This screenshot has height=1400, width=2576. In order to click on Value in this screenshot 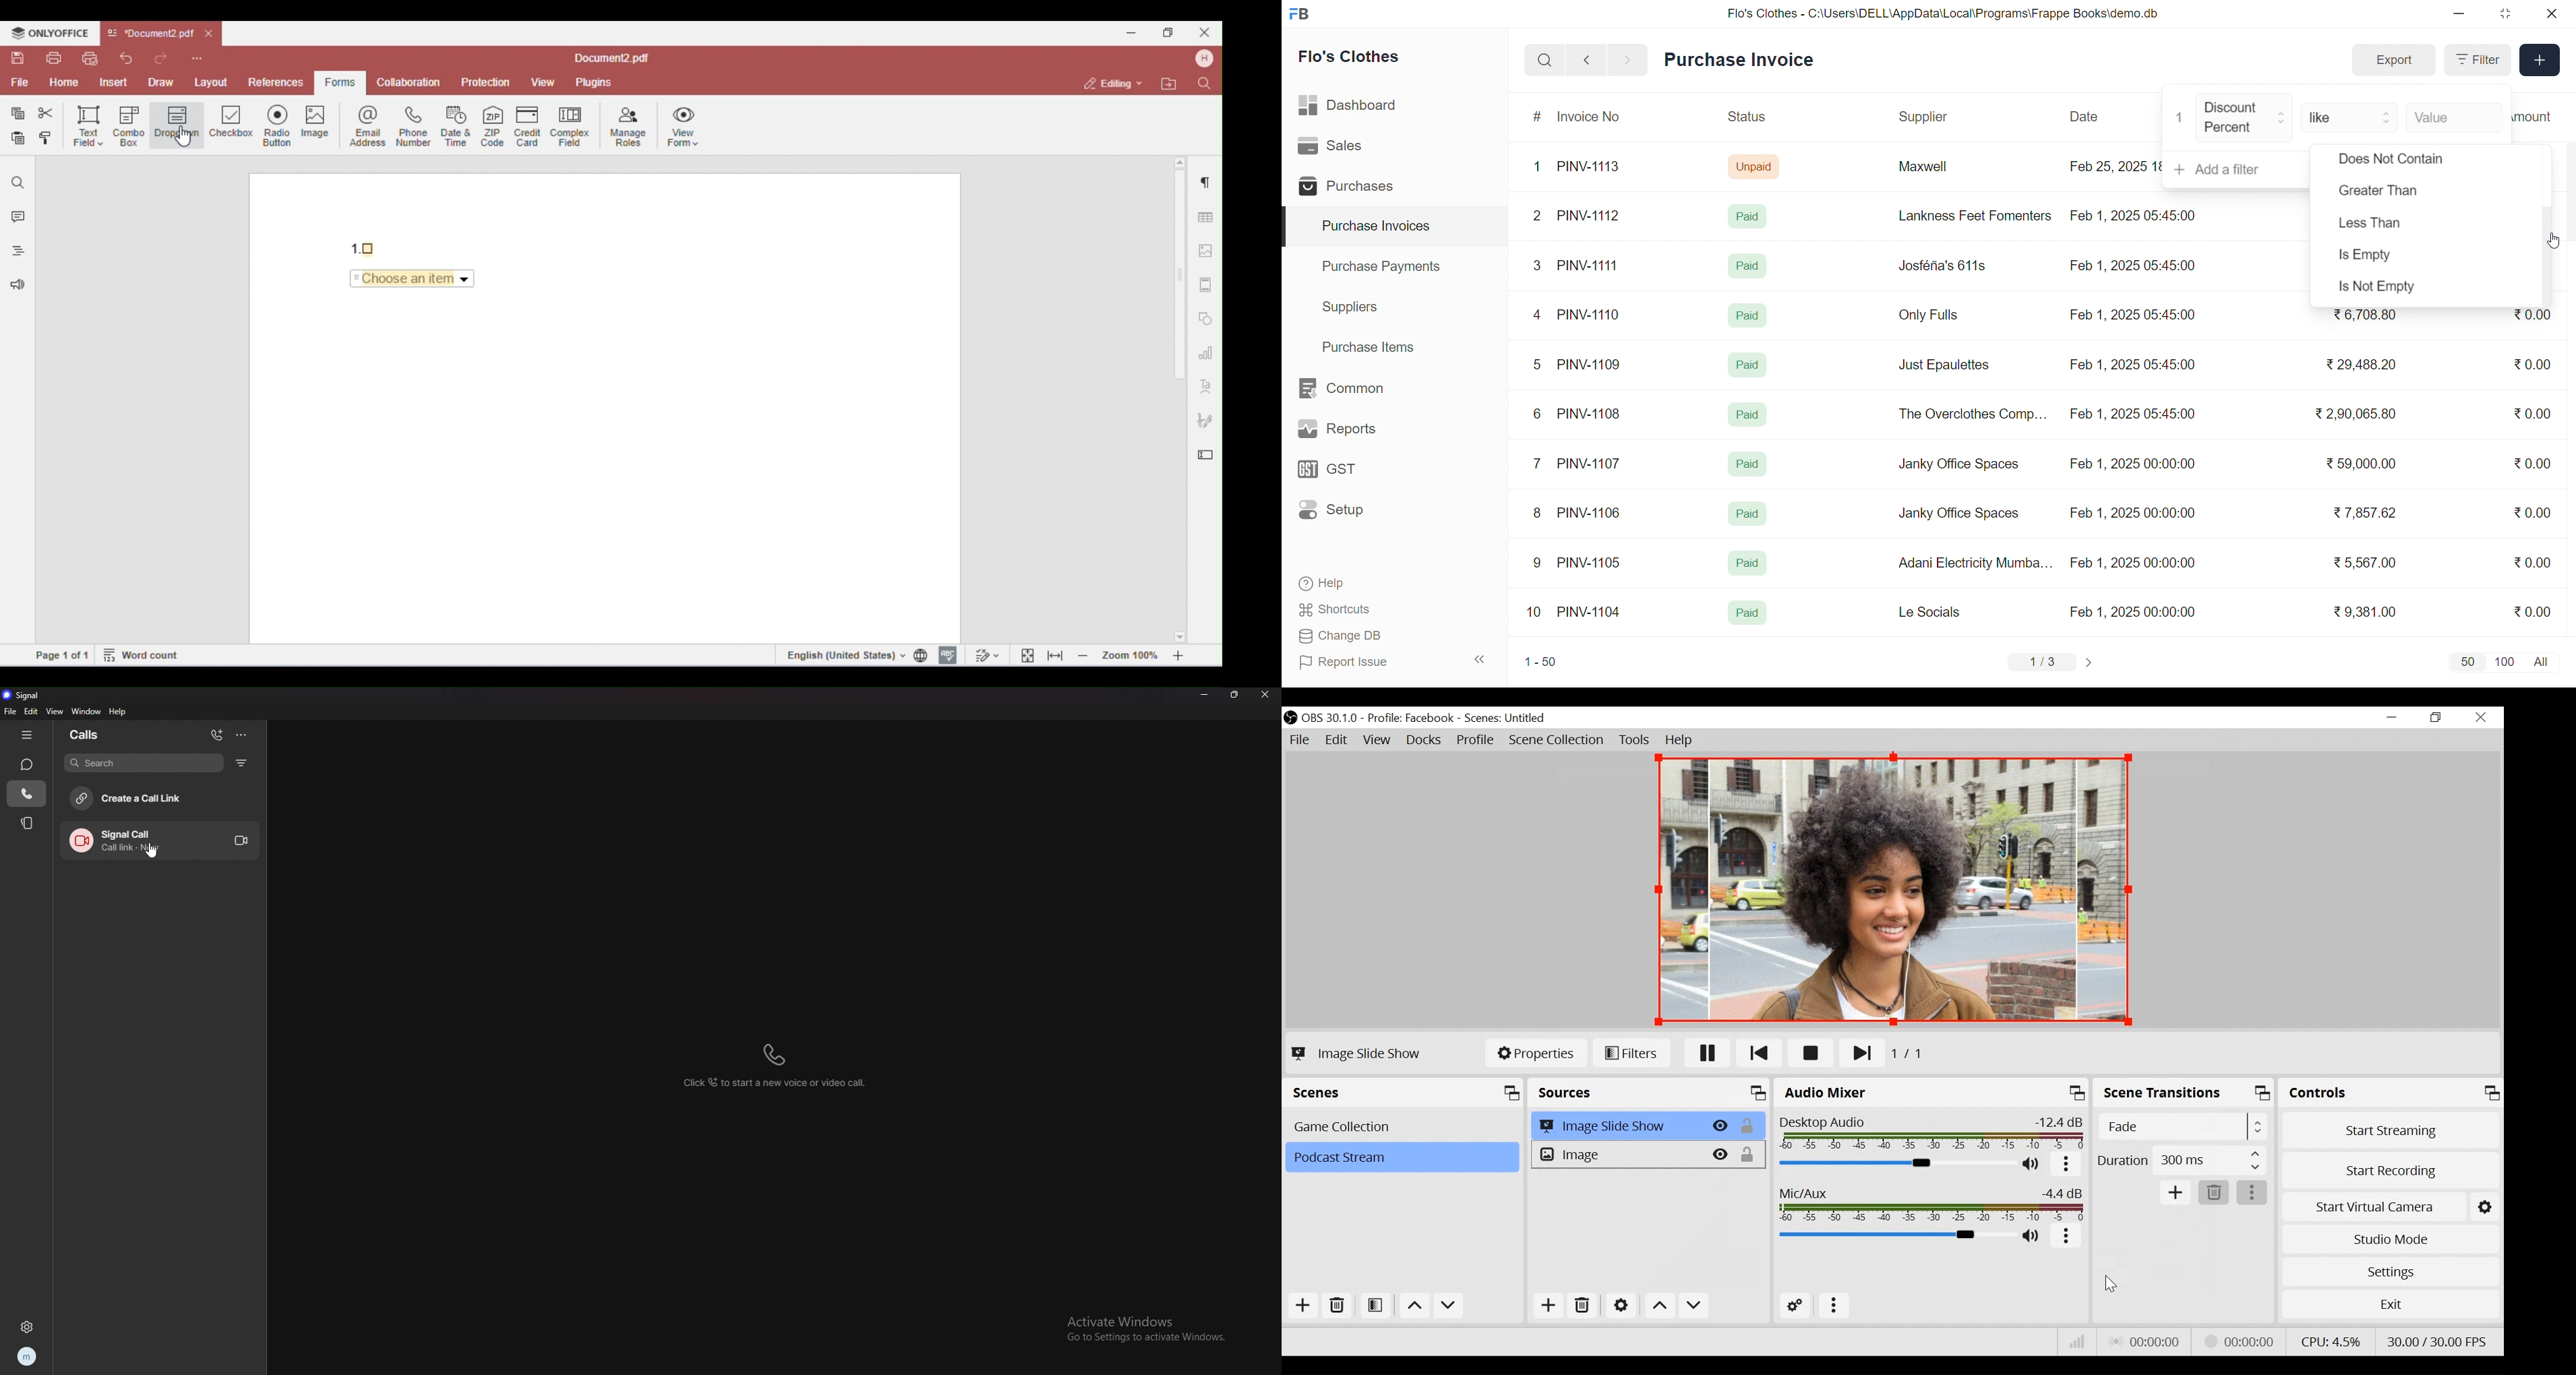, I will do `click(2453, 116)`.